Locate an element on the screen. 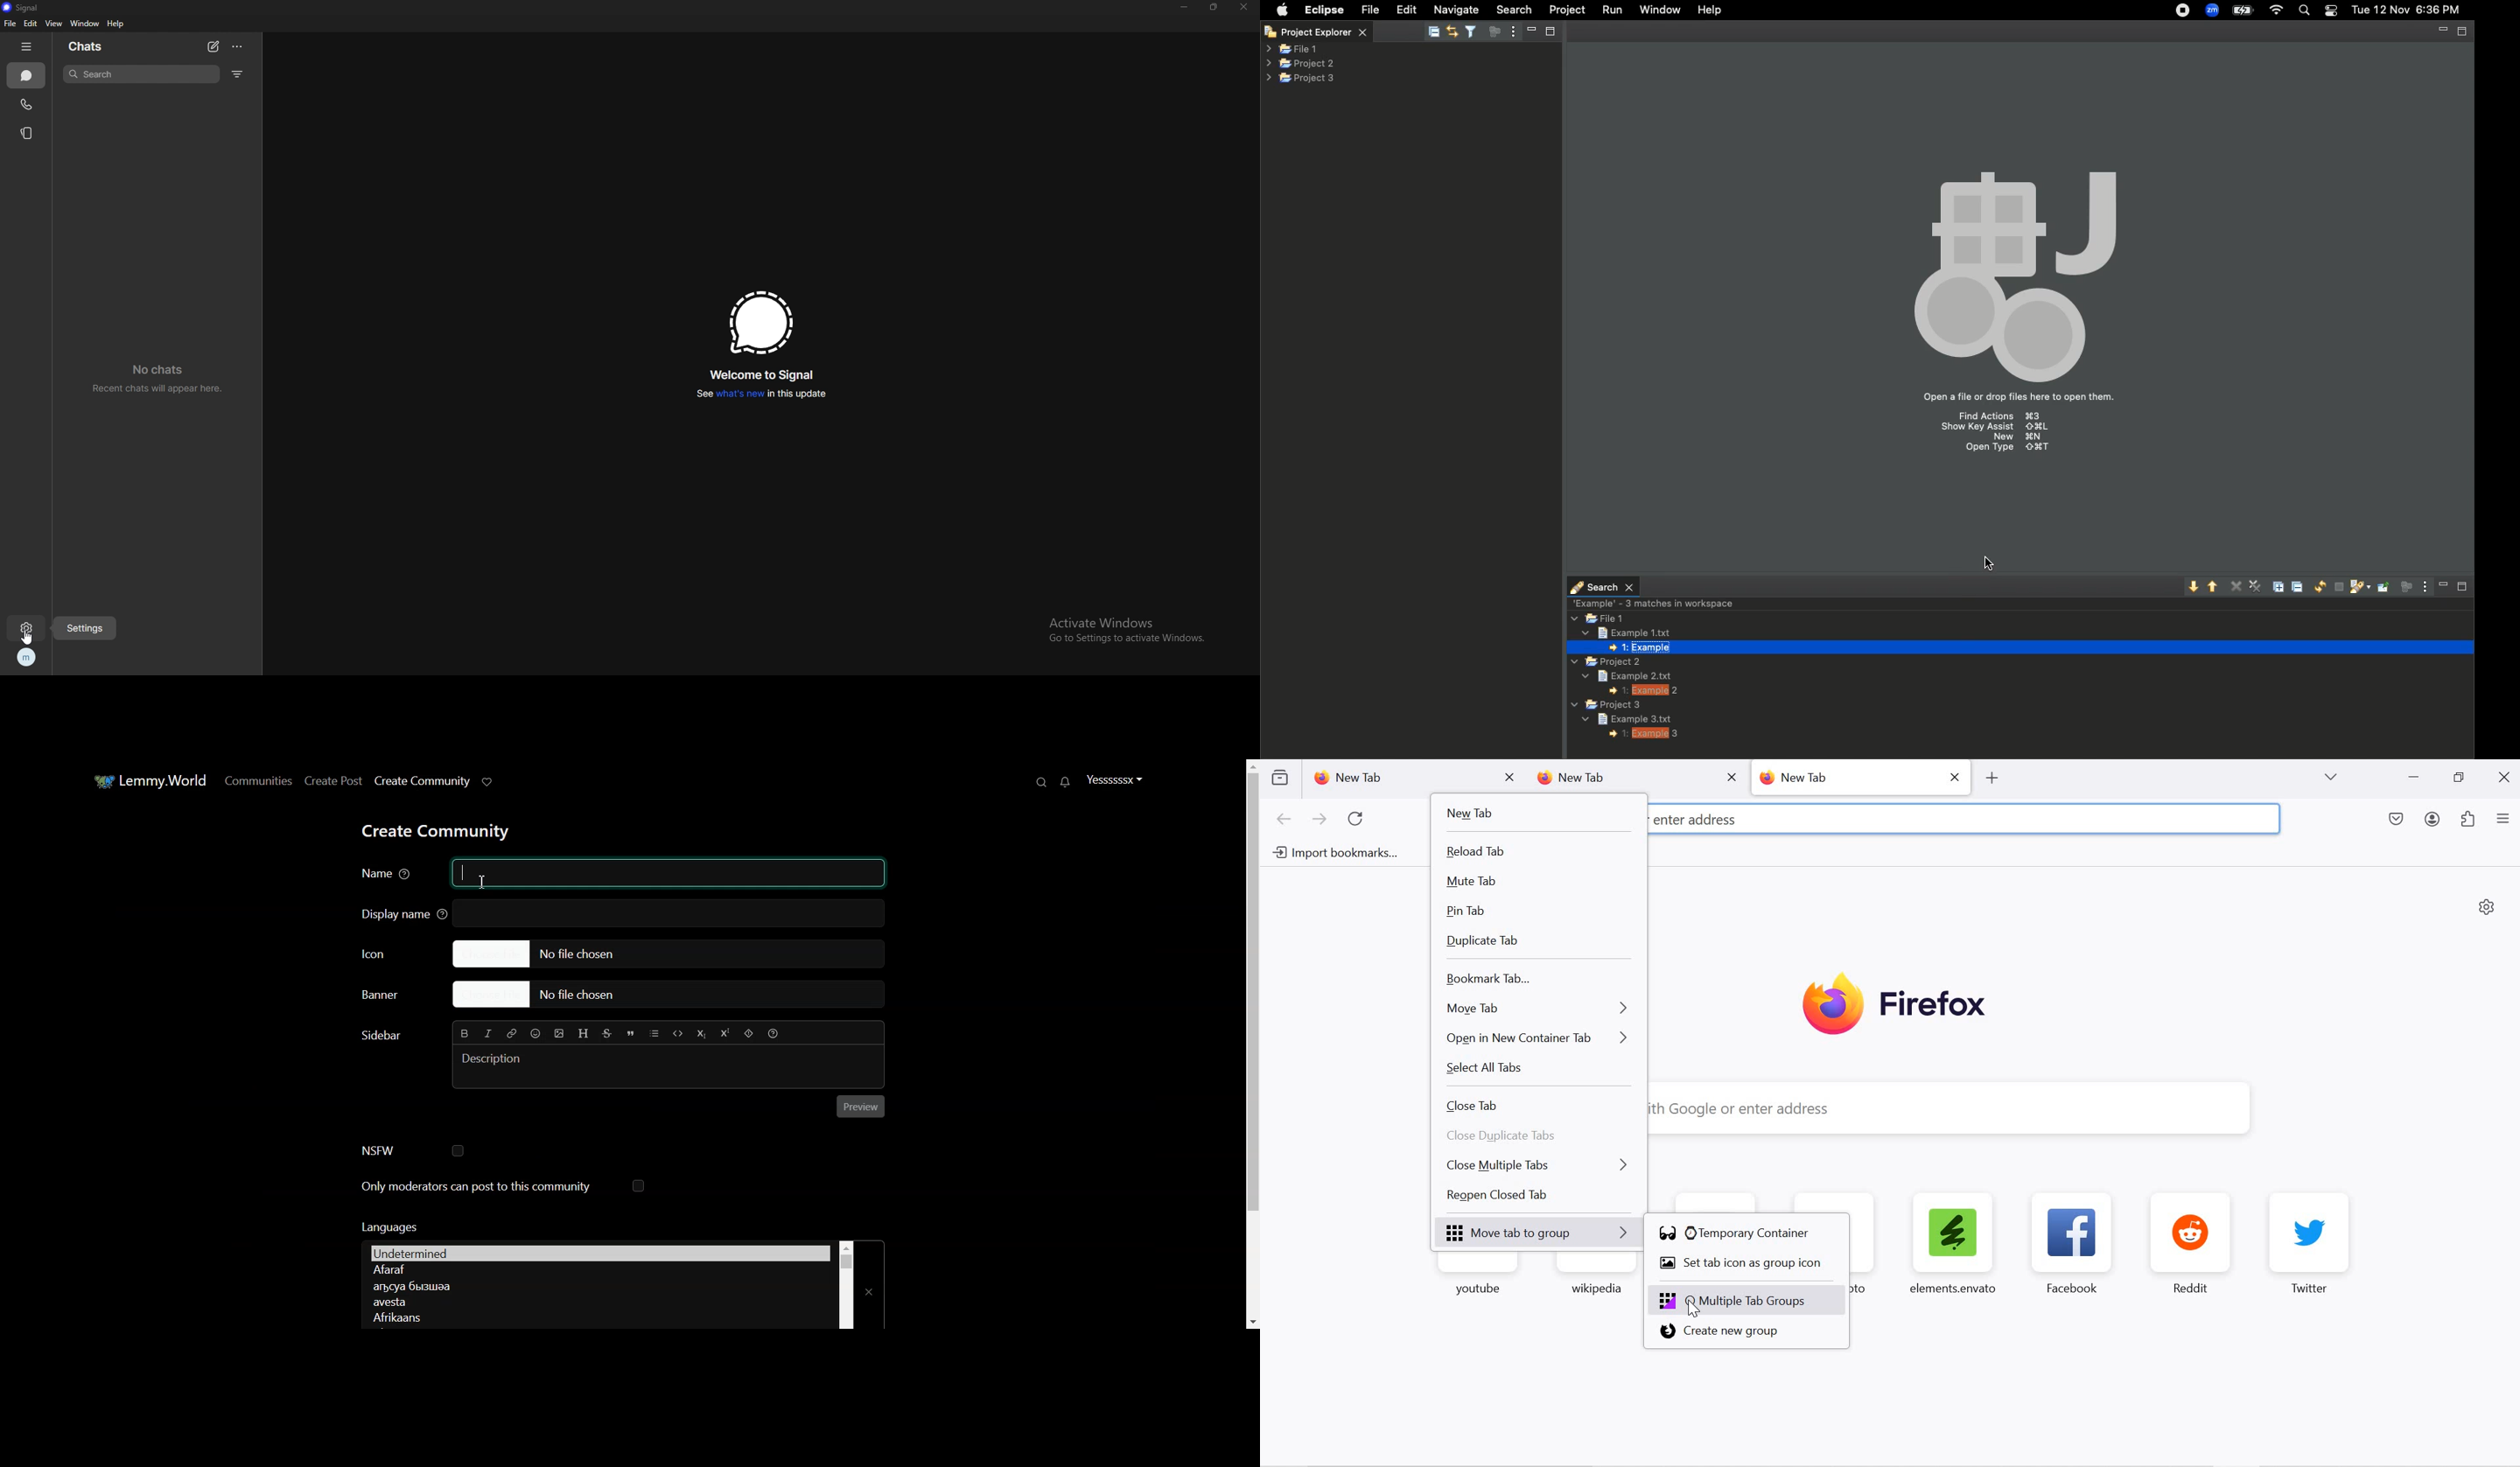 This screenshot has width=2520, height=1484. filter is located at coordinates (238, 73).